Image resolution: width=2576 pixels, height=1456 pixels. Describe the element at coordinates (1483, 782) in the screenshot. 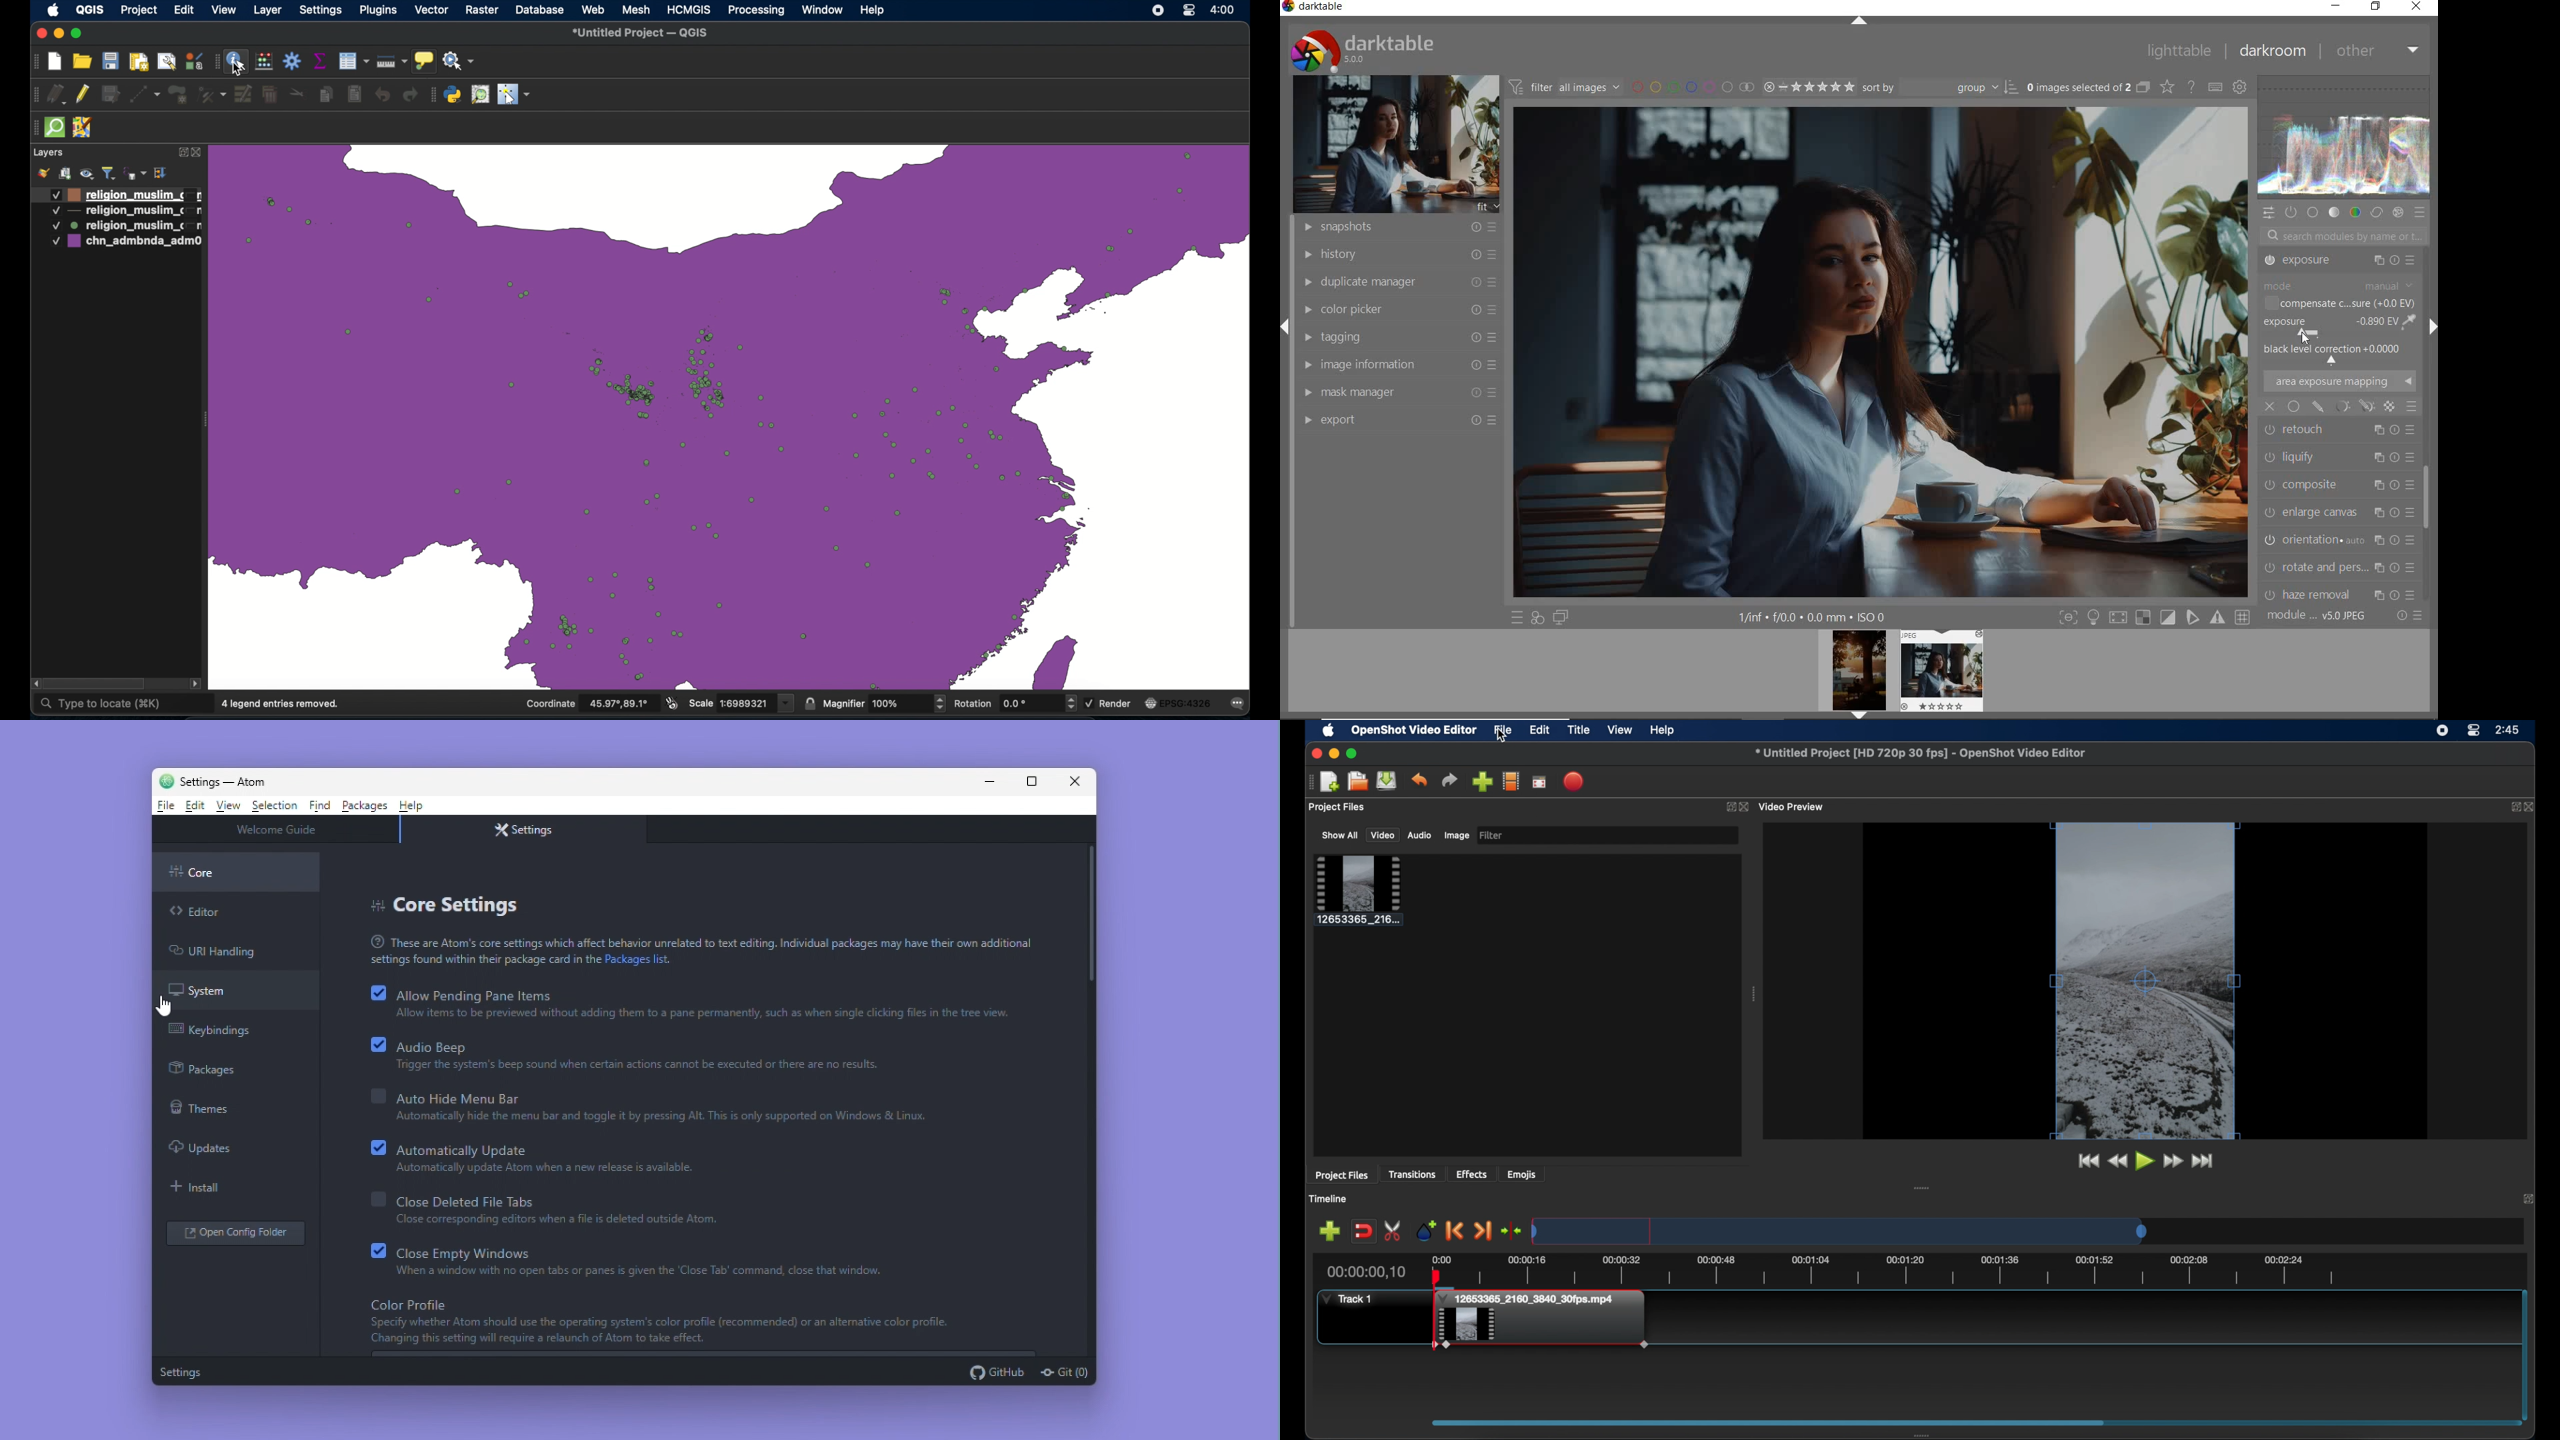

I see `import files` at that location.